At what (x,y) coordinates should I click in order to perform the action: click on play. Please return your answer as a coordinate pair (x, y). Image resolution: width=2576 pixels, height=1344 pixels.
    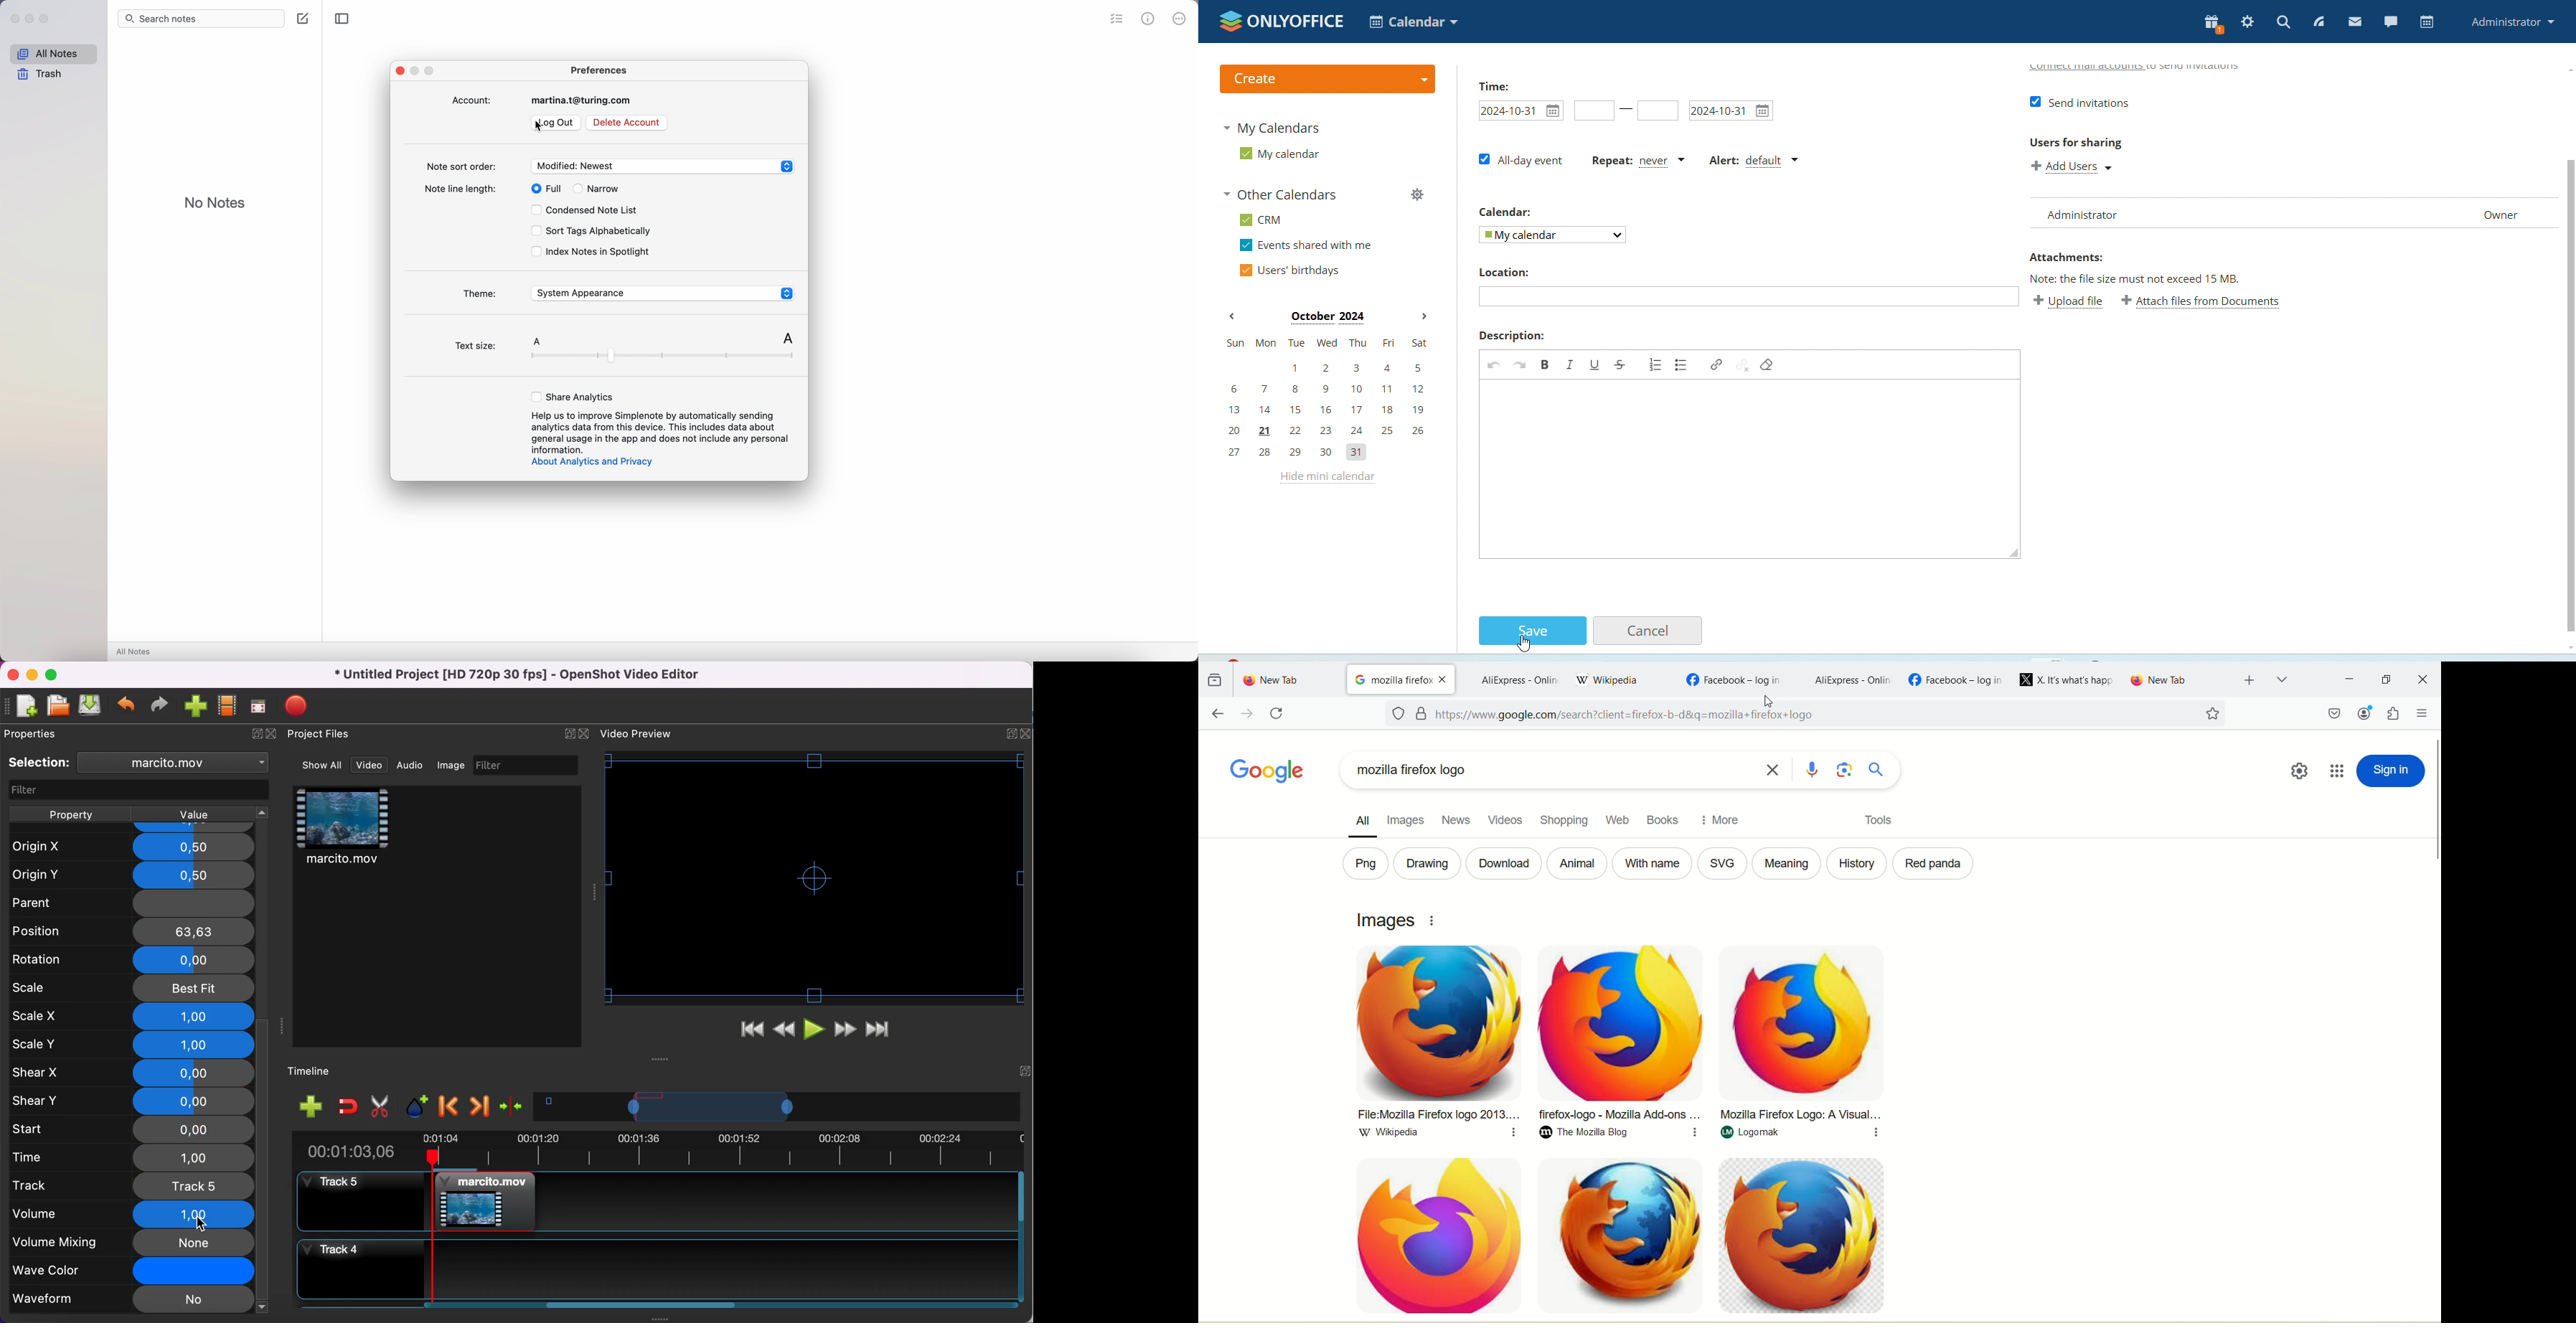
    Looking at the image, I should click on (816, 1031).